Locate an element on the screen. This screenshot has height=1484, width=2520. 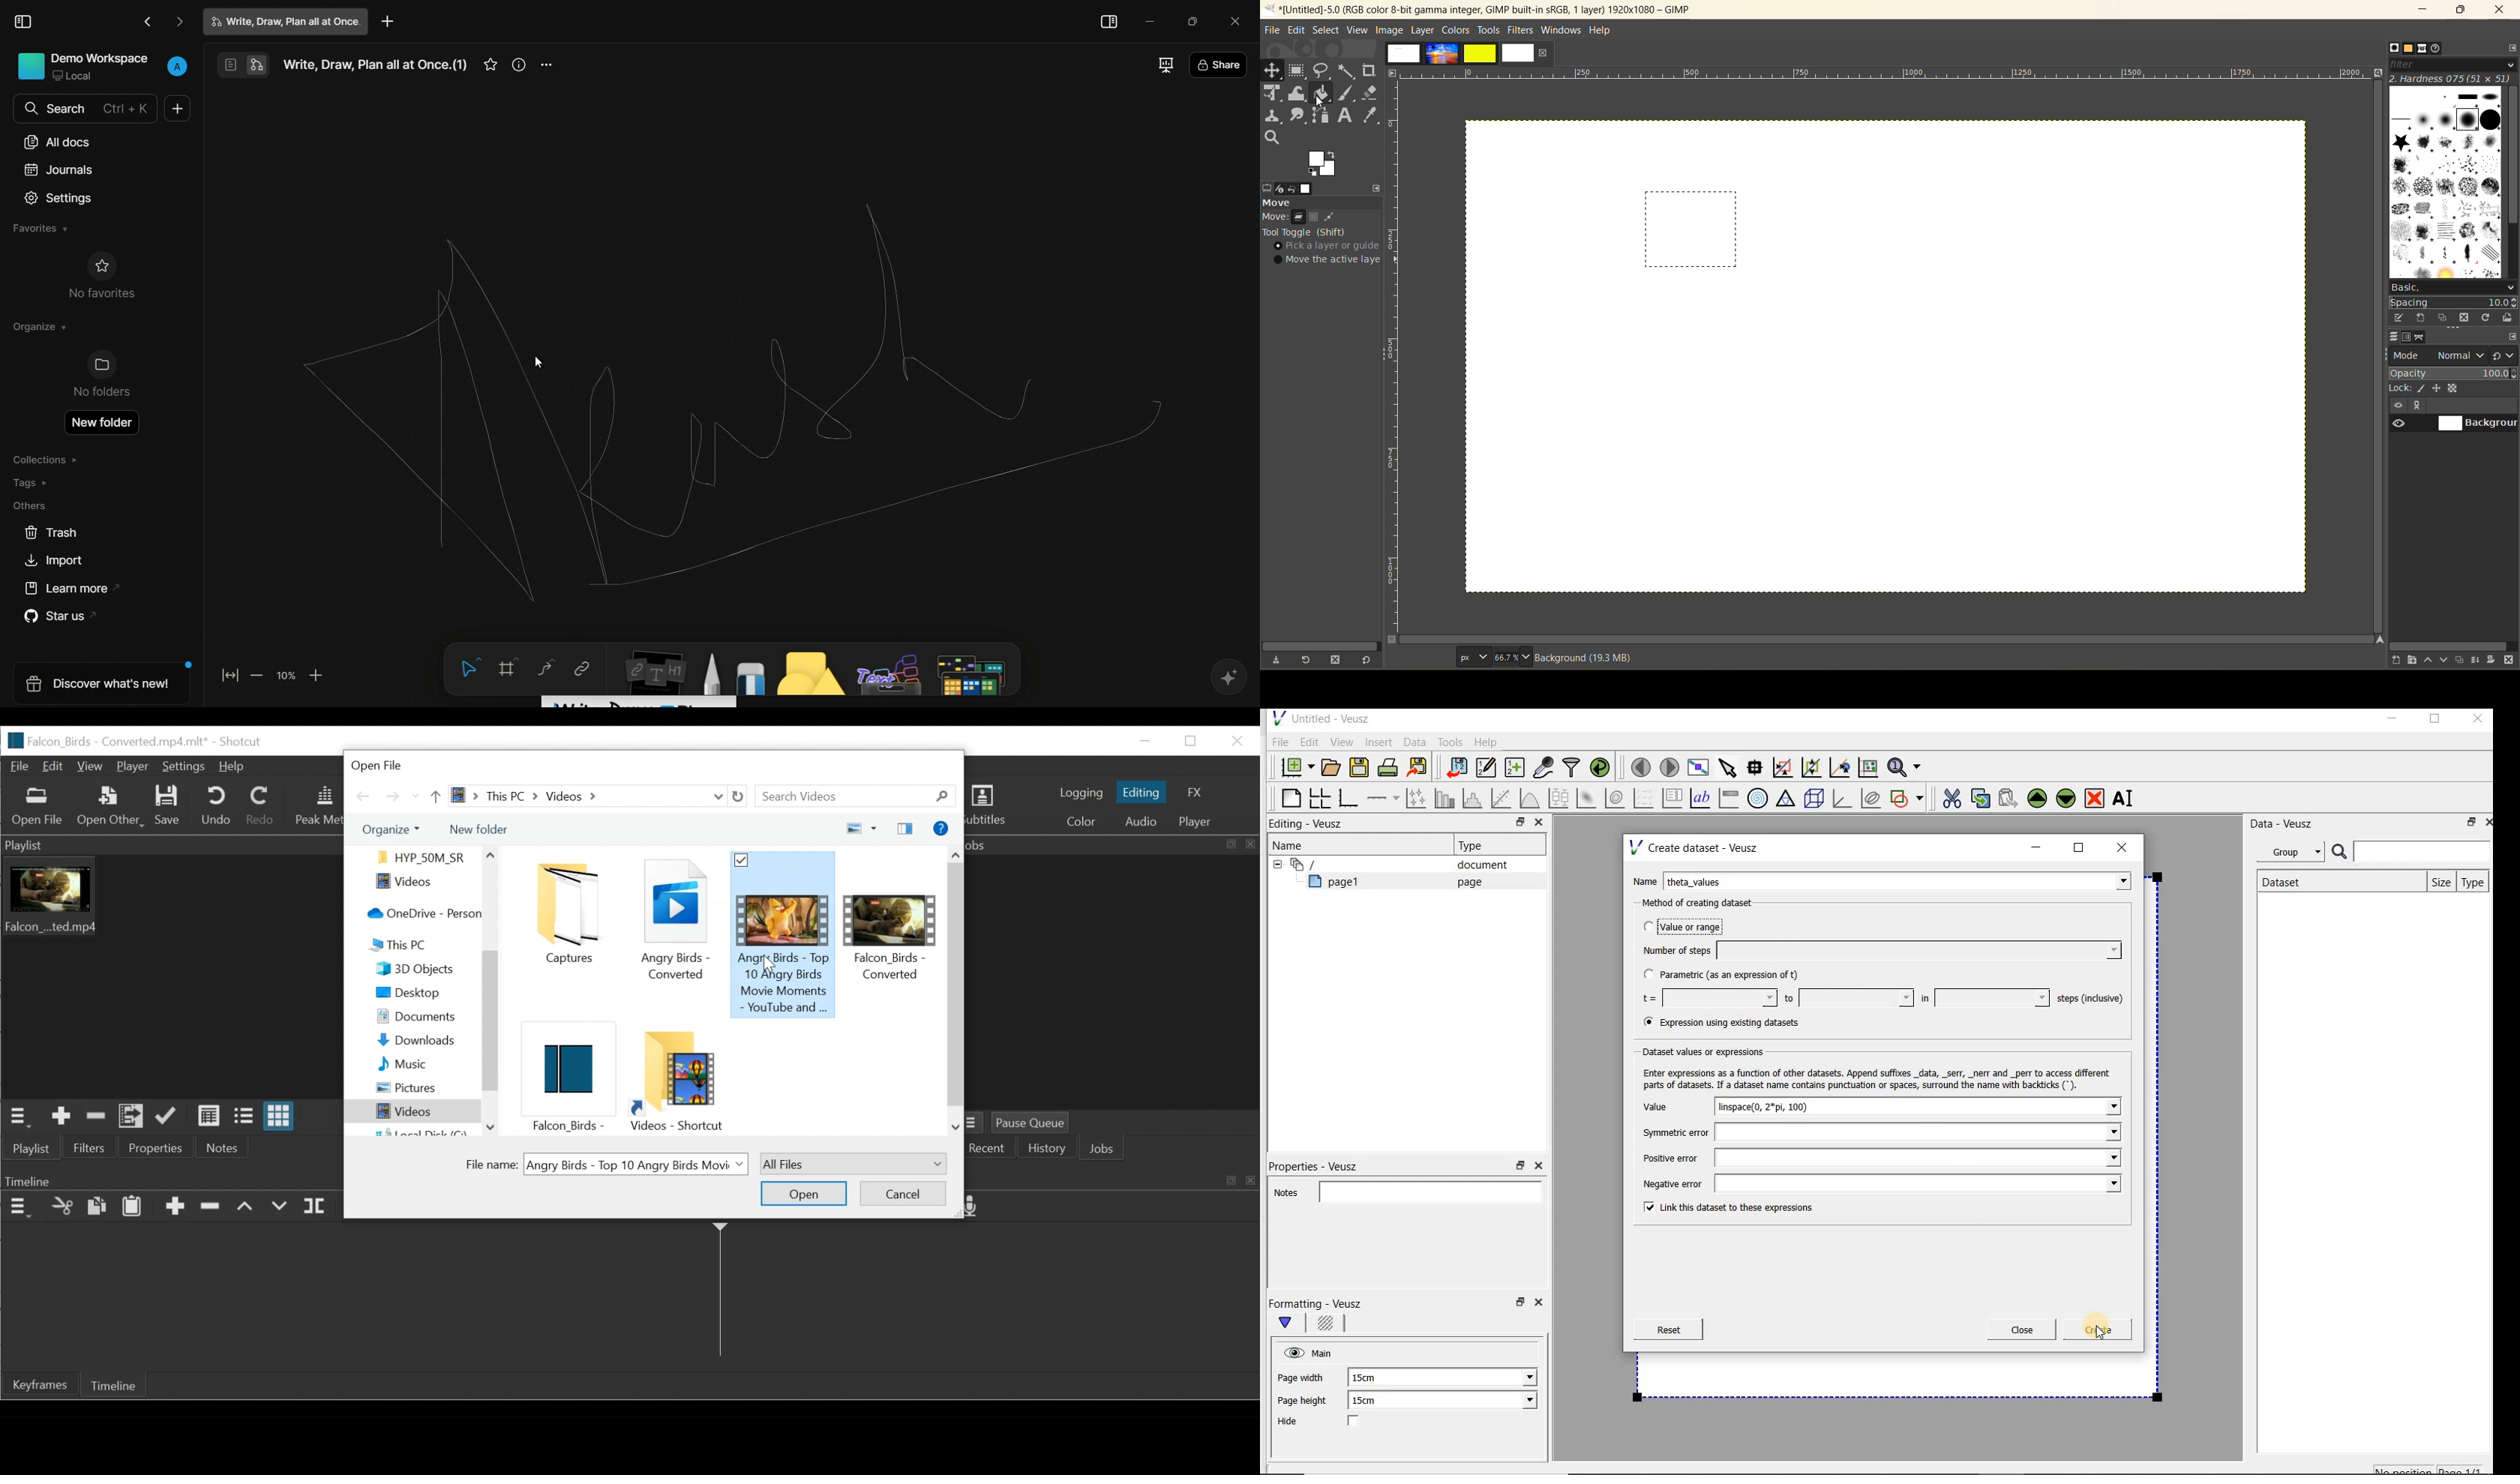
Export to graphics format is located at coordinates (1418, 769).